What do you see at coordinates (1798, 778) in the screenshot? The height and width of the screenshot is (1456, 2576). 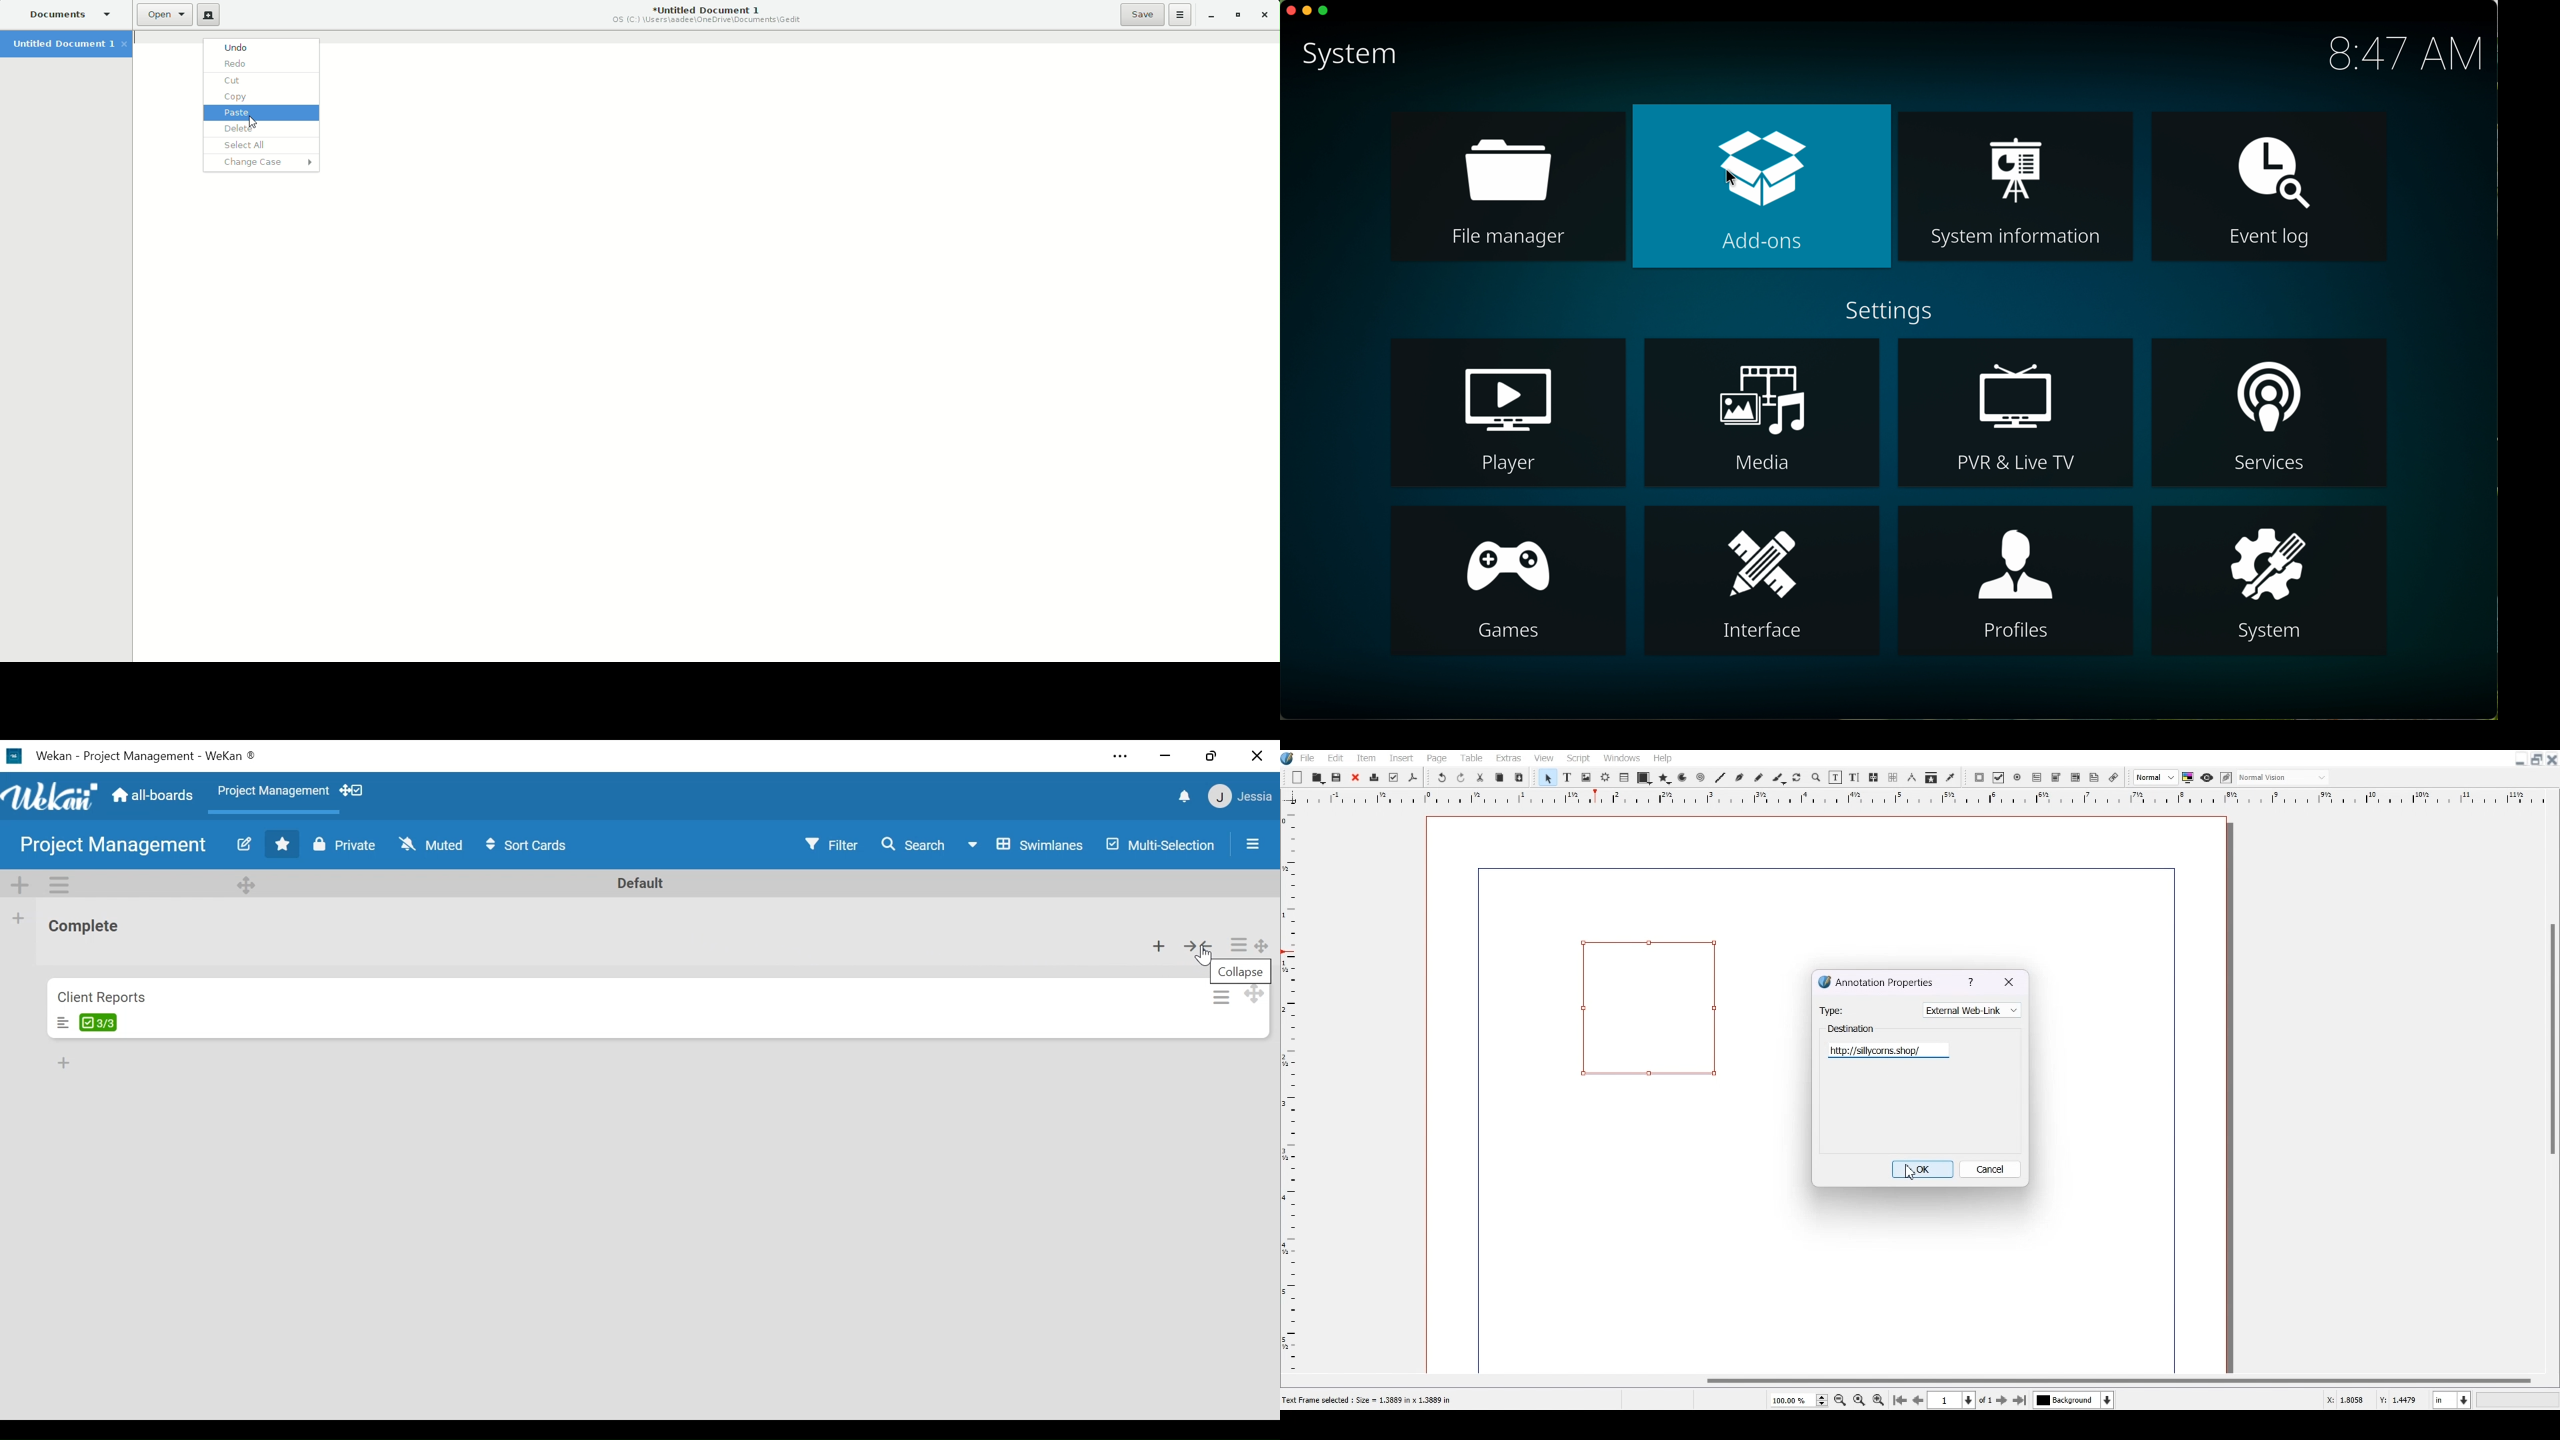 I see `Rotate Item` at bounding box center [1798, 778].